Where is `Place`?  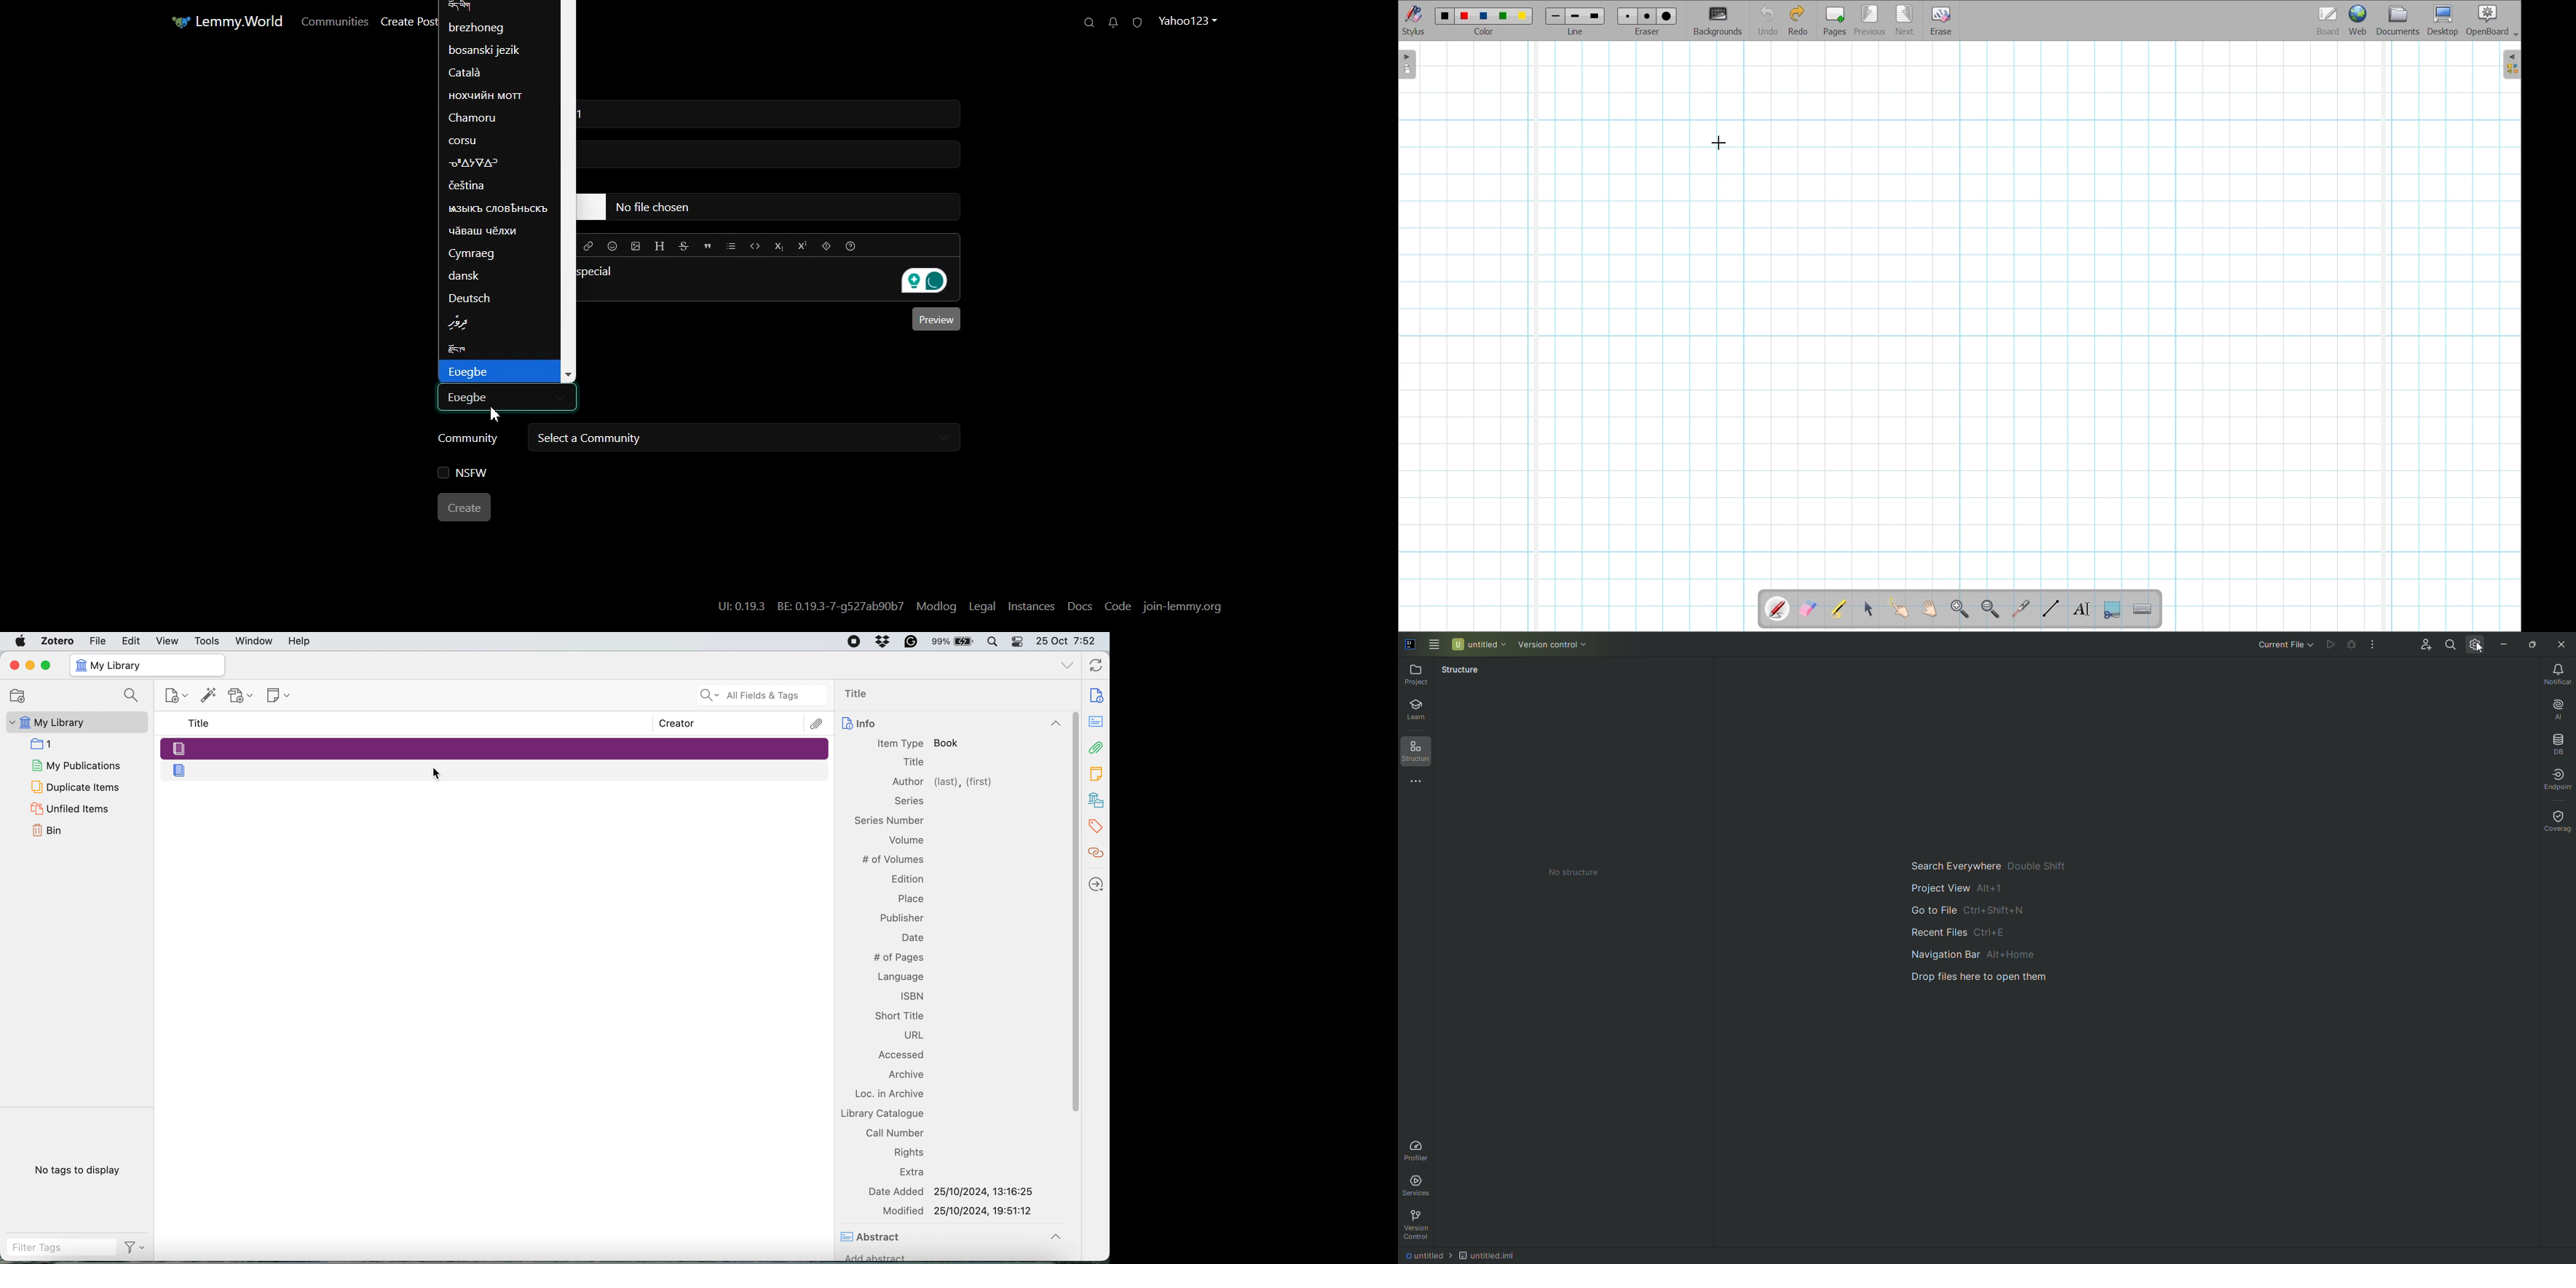 Place is located at coordinates (911, 897).